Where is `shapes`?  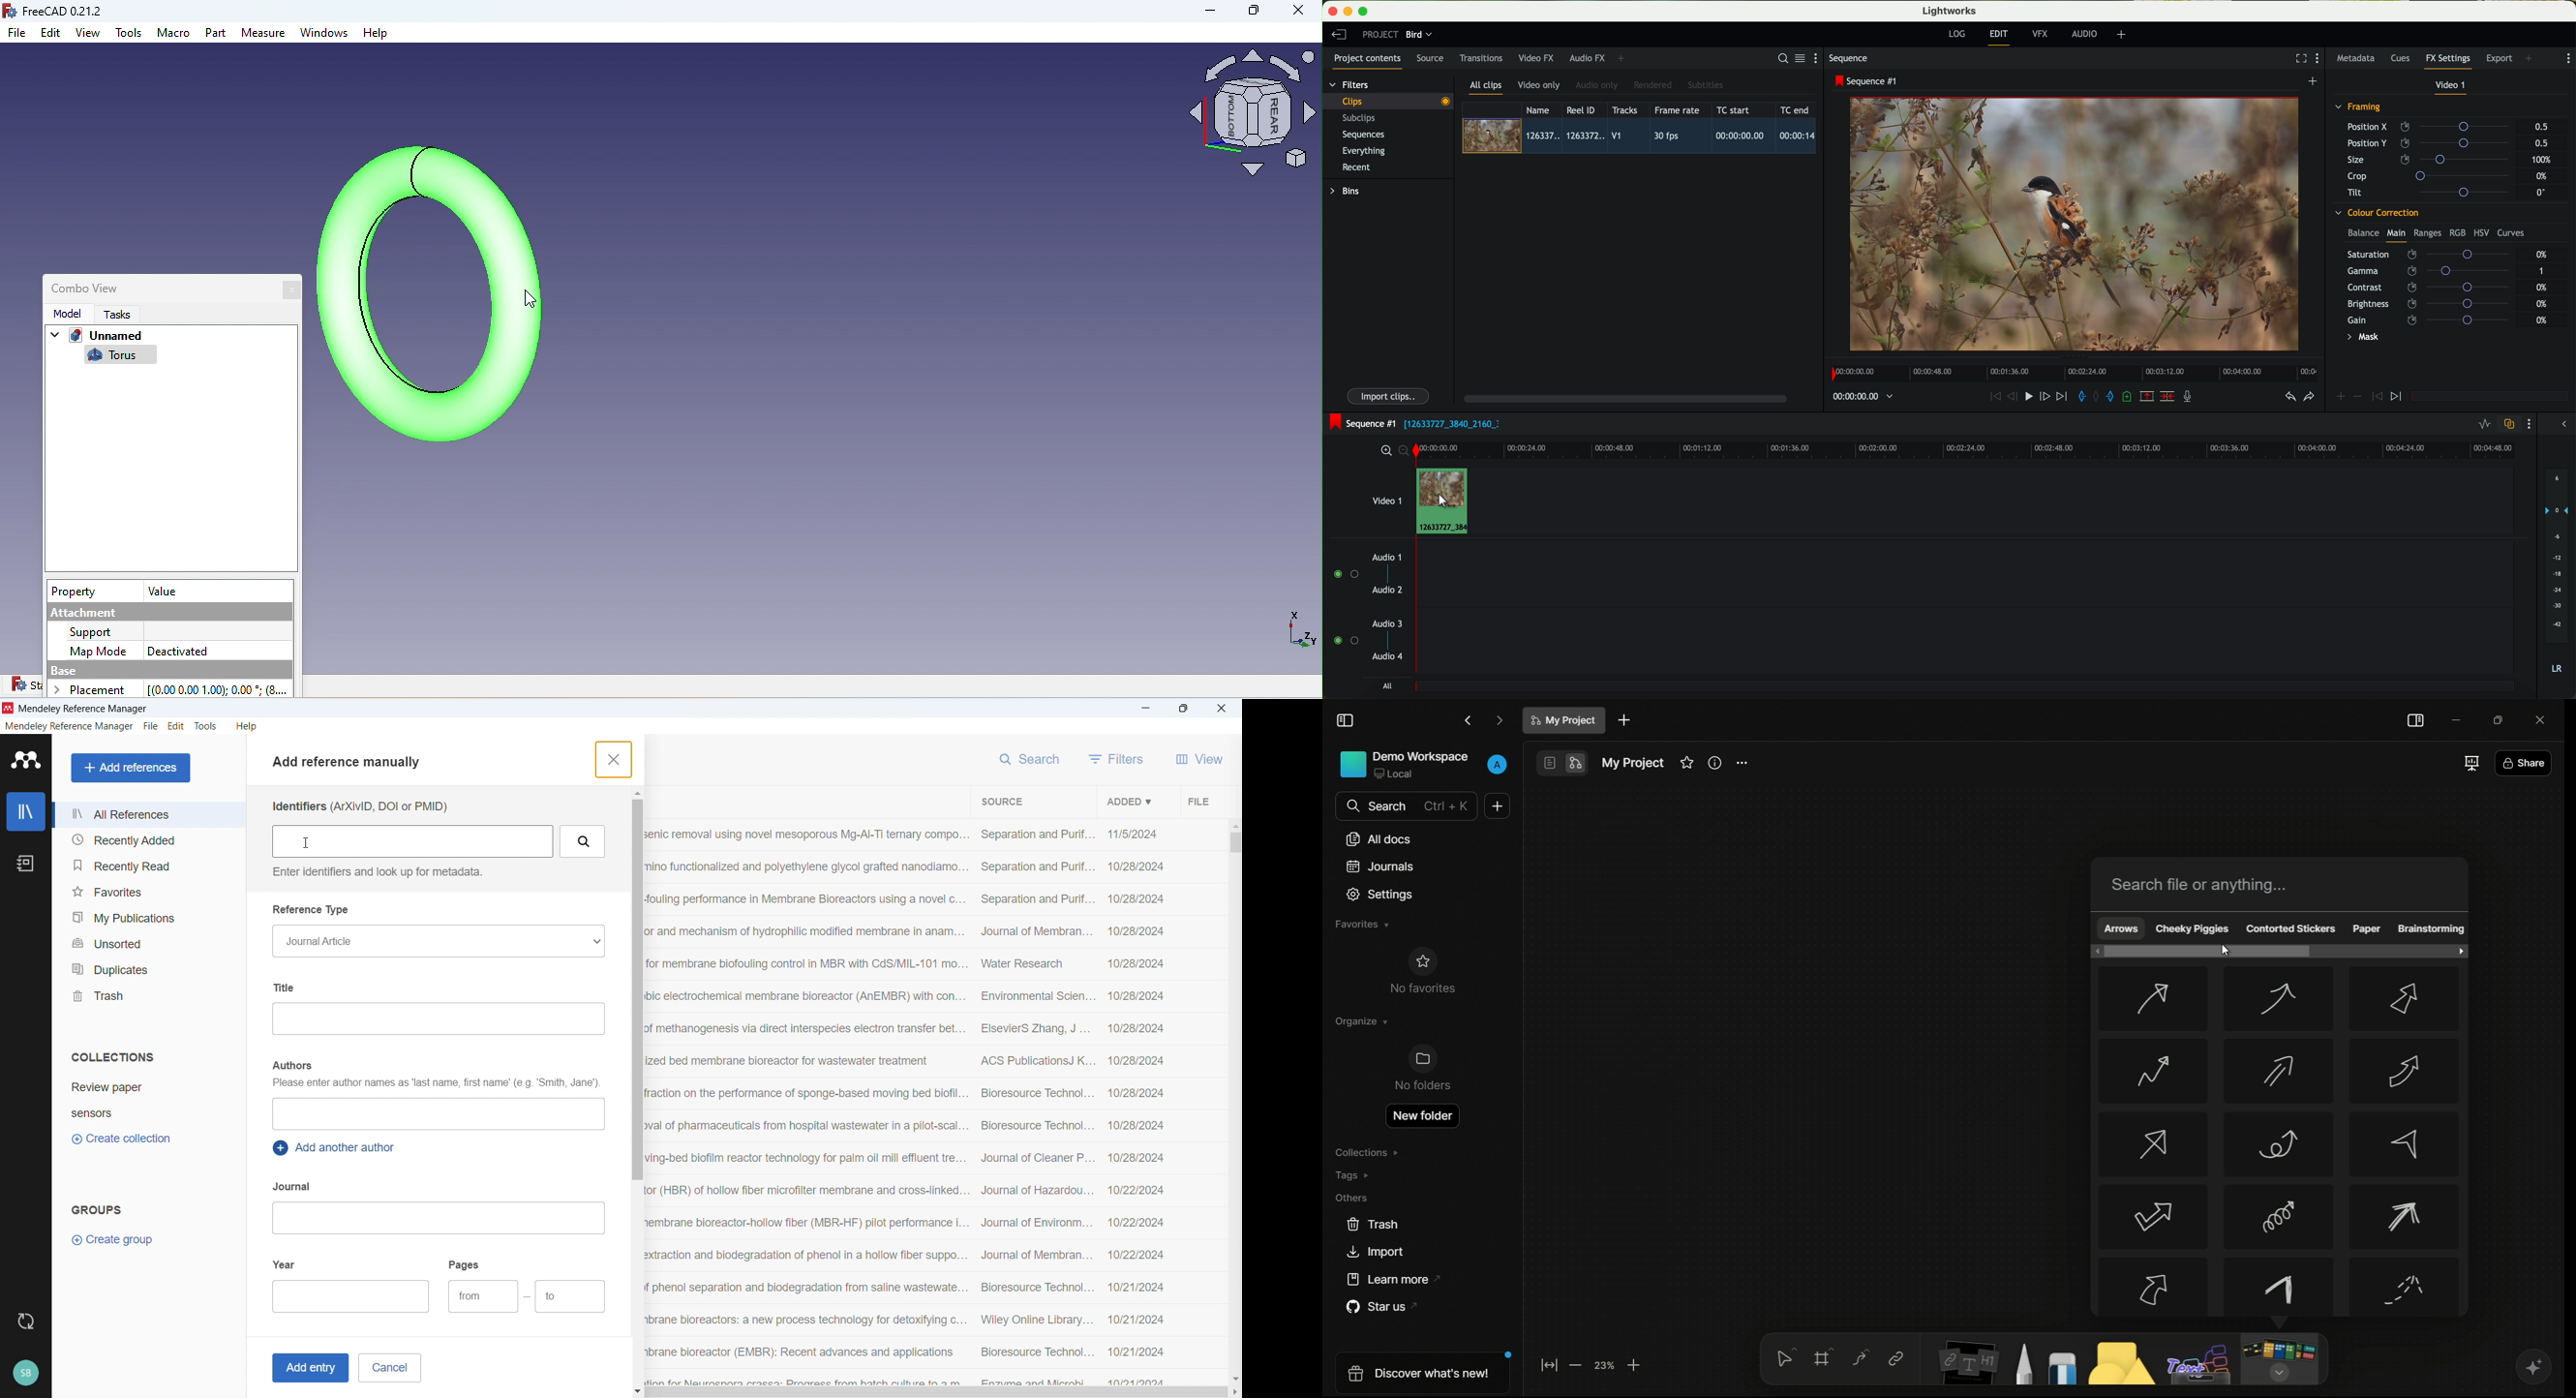
shapes is located at coordinates (2119, 1362).